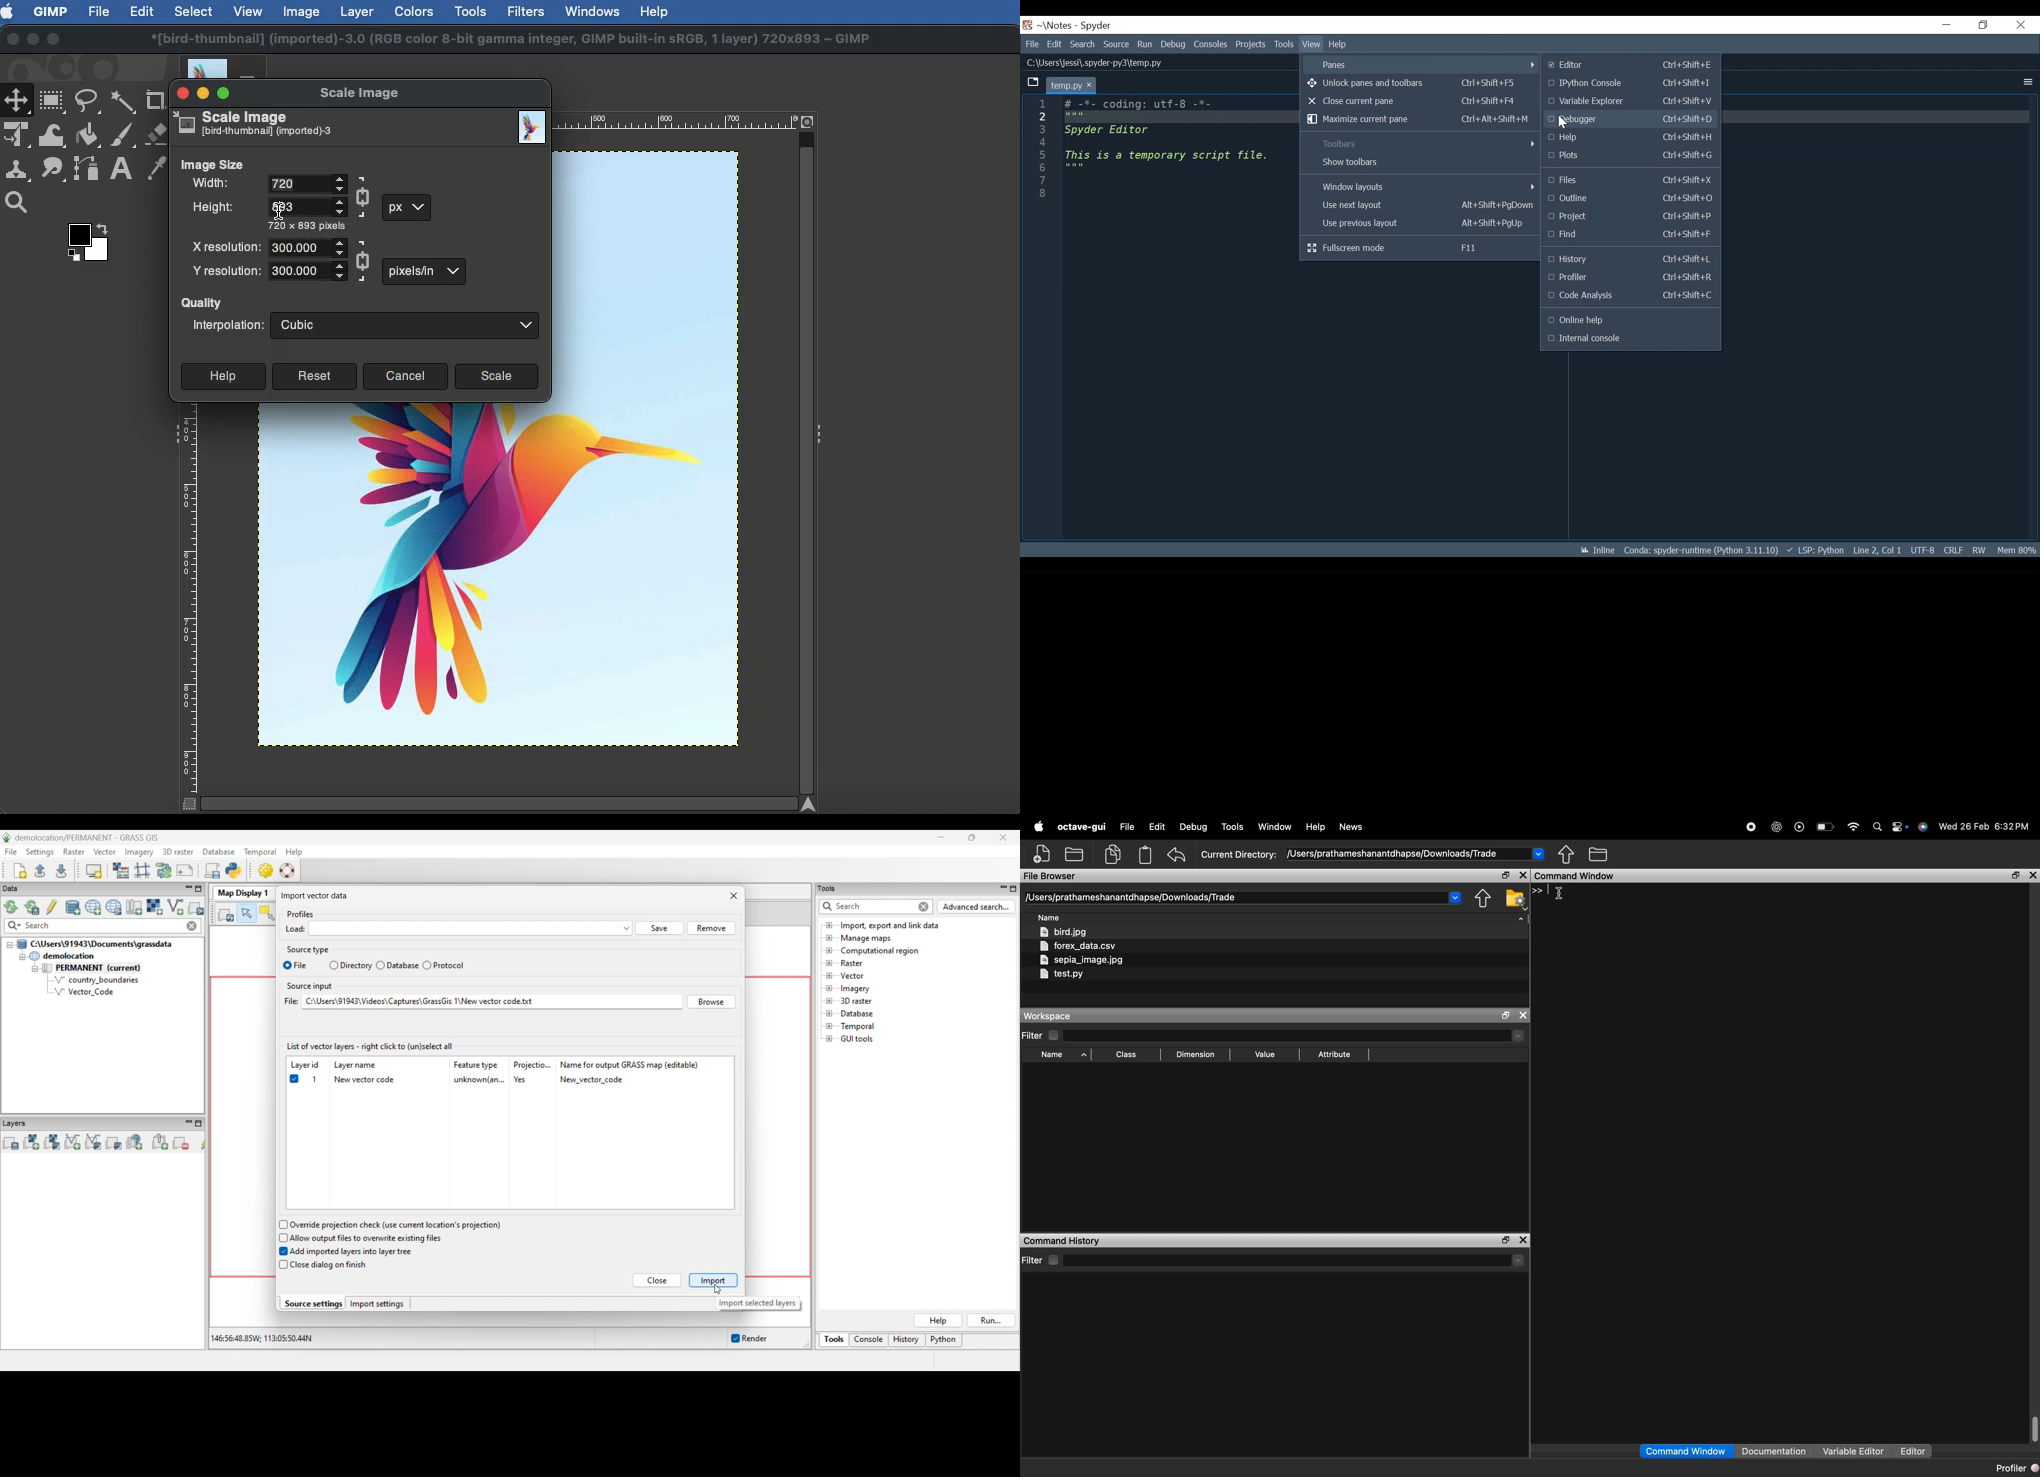 The image size is (2044, 1484). Describe the element at coordinates (1084, 44) in the screenshot. I see `Search` at that location.